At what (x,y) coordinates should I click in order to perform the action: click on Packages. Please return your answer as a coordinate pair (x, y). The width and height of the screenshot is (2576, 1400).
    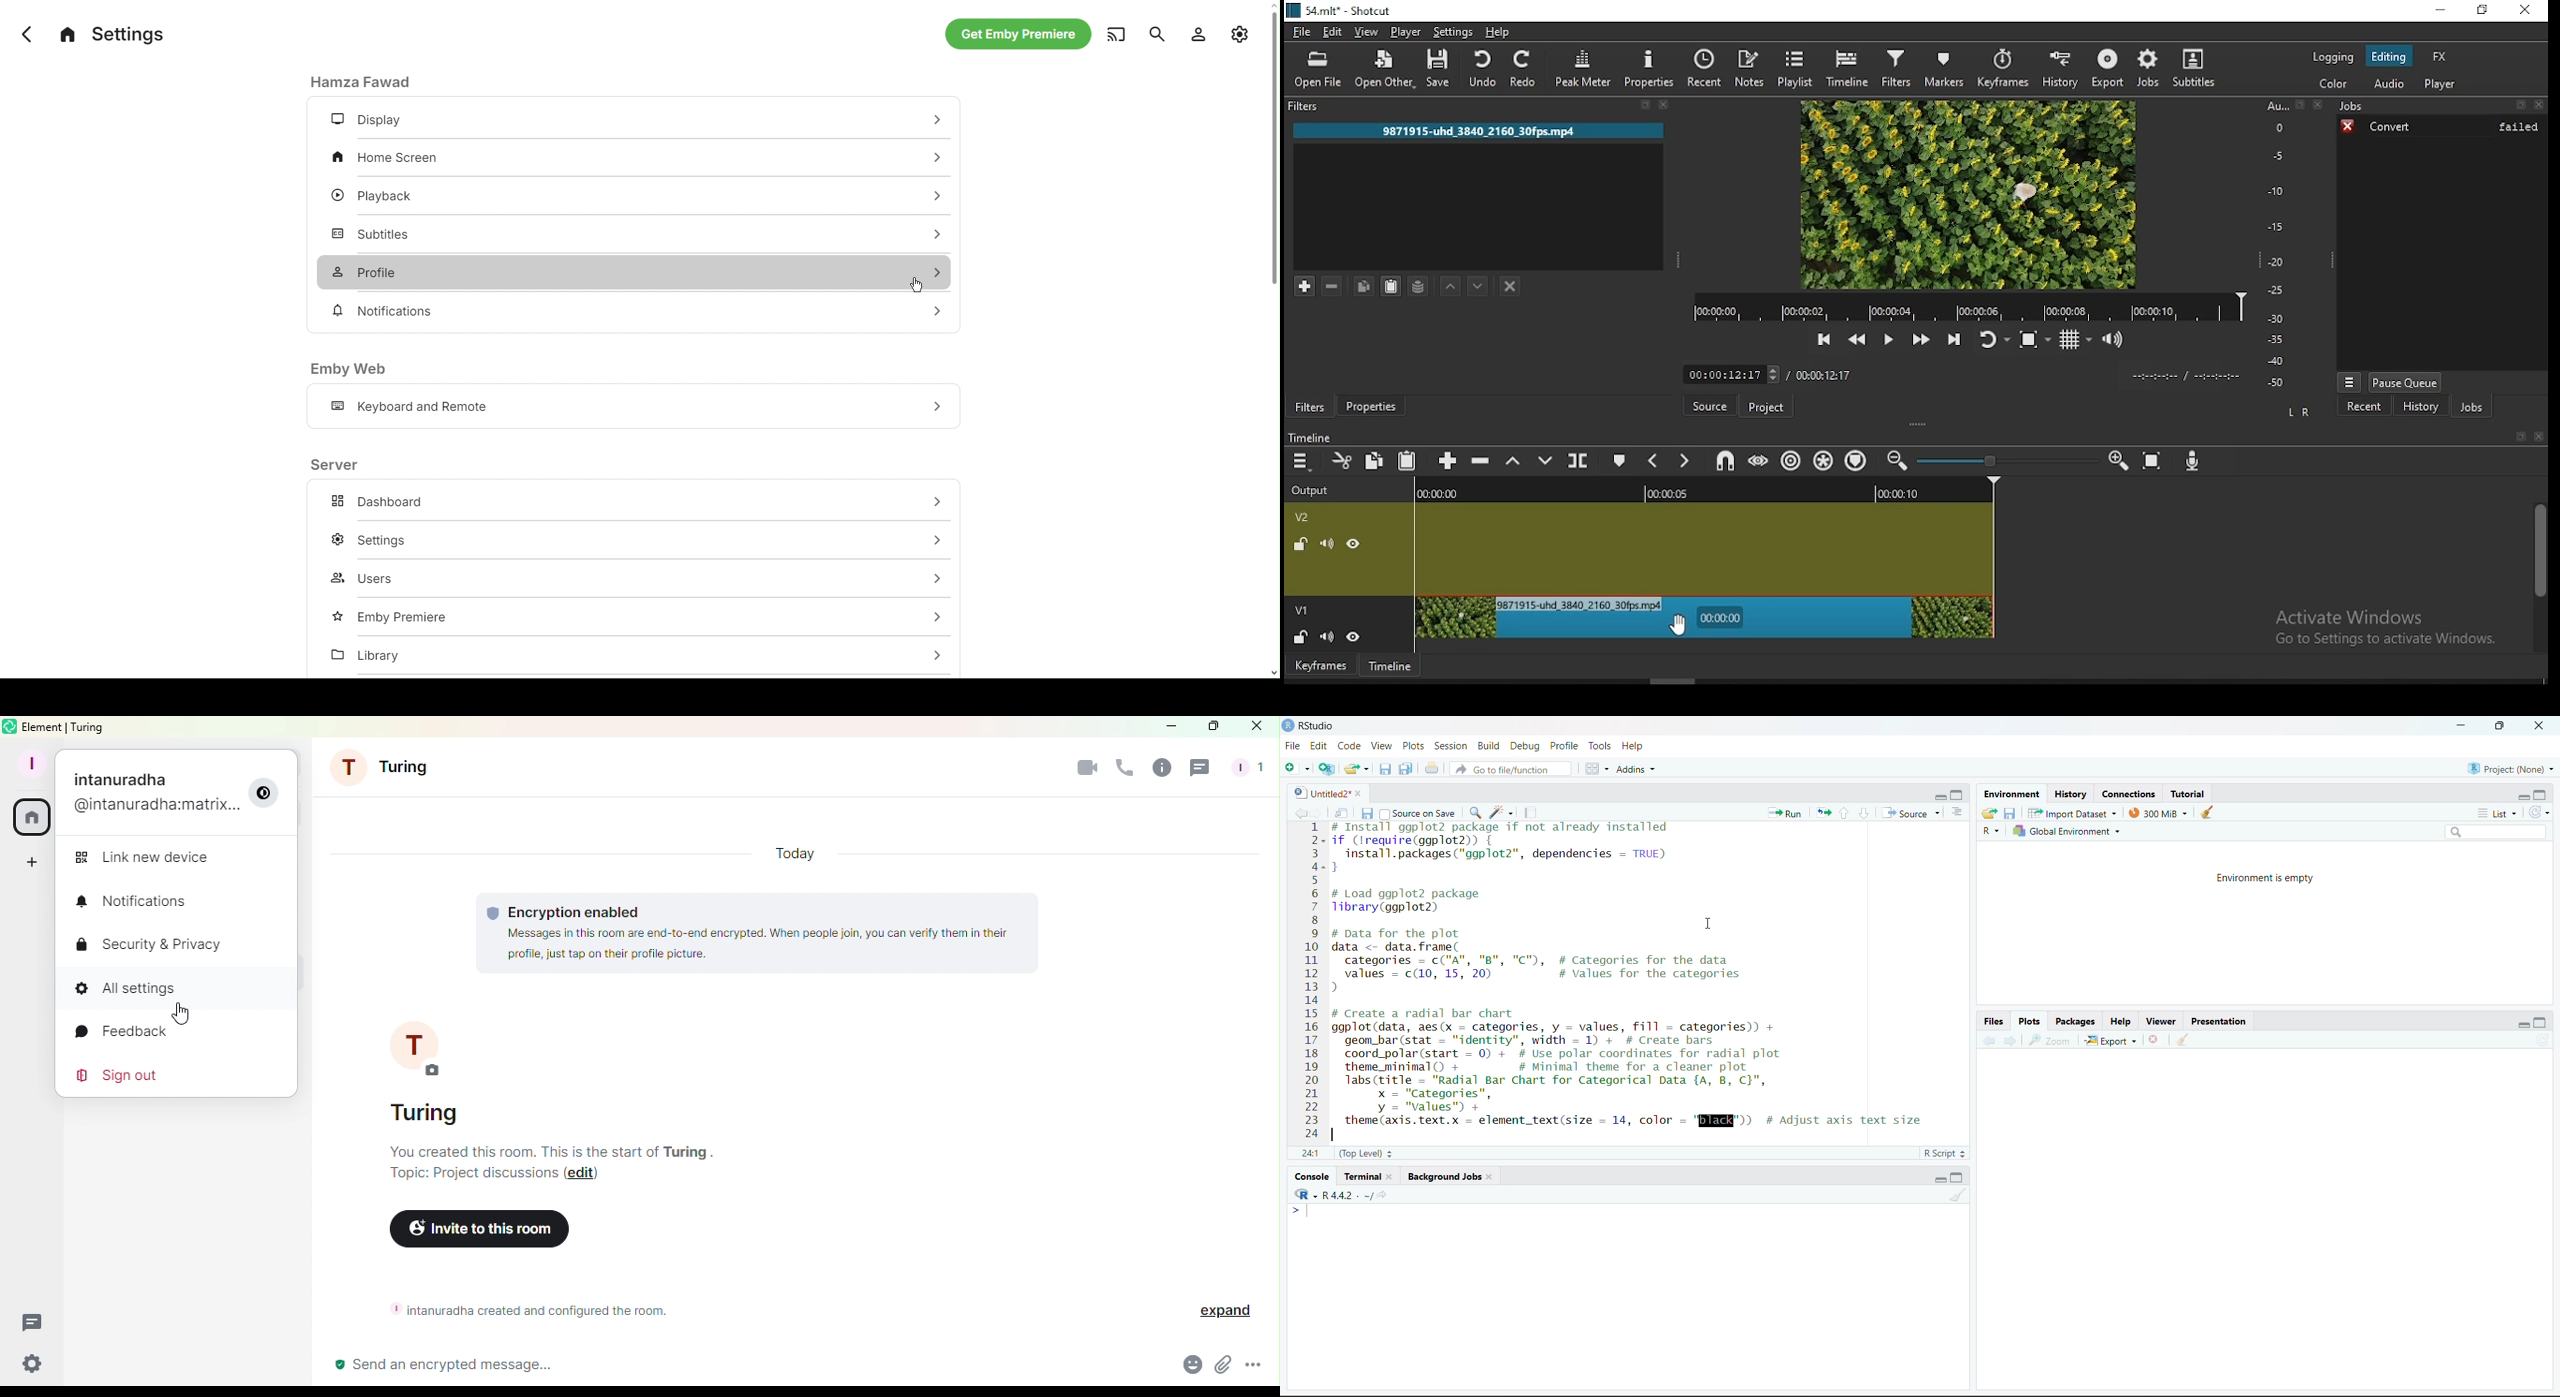
    Looking at the image, I should click on (2075, 1021).